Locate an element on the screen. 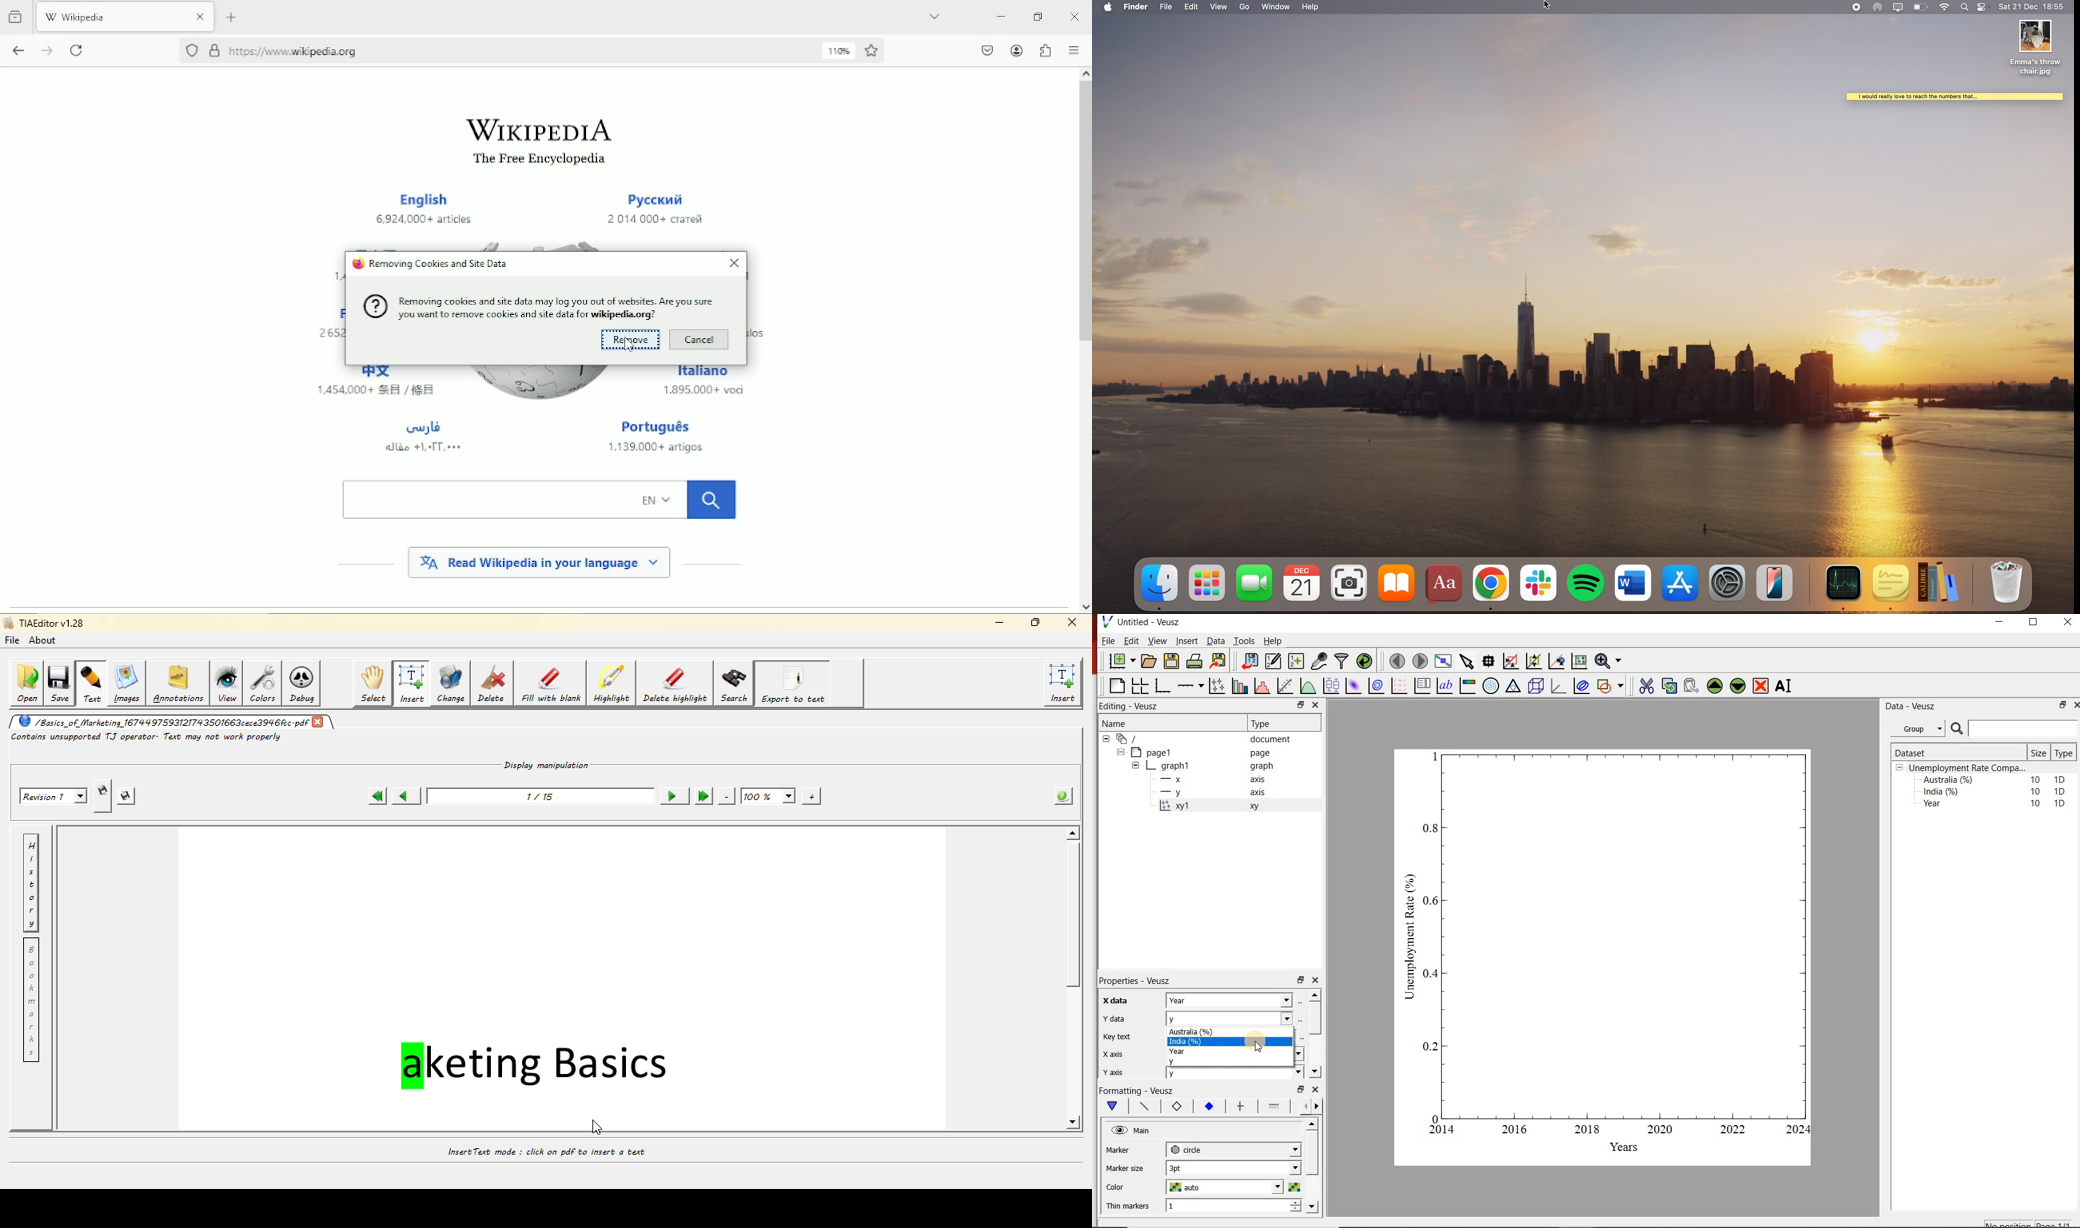 The image size is (2100, 1232). View recent browsing is located at coordinates (17, 15).